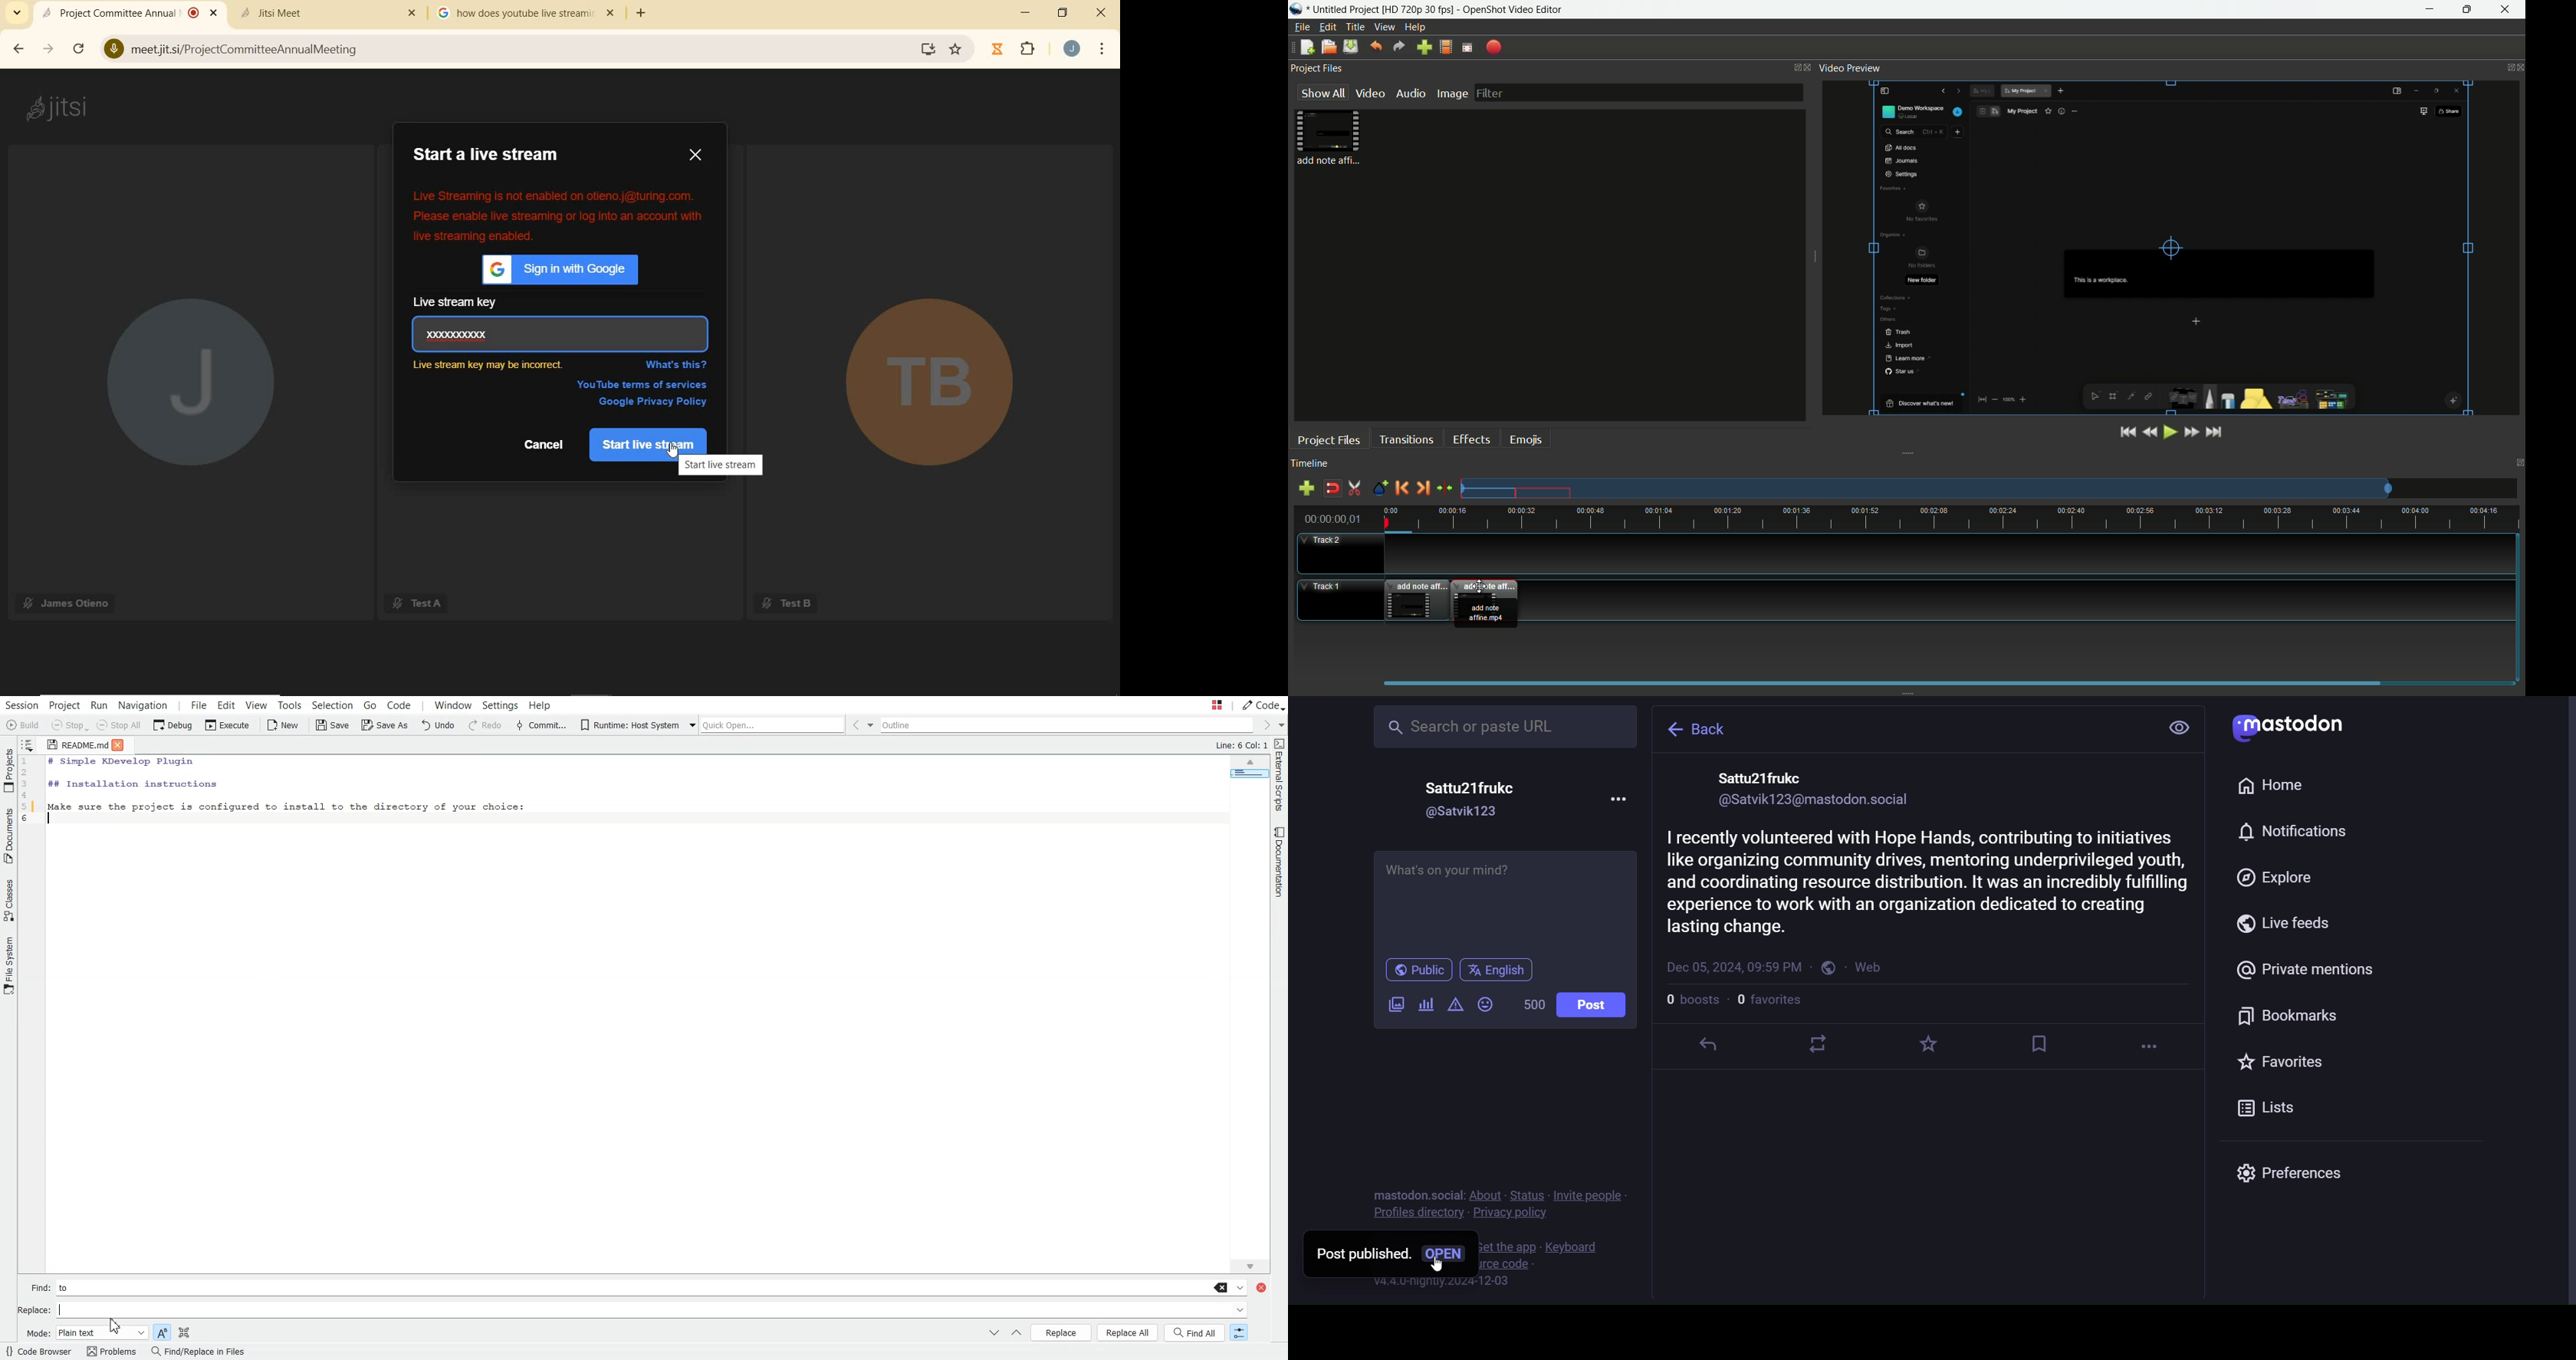 This screenshot has width=2576, height=1372. What do you see at coordinates (2127, 433) in the screenshot?
I see `jump to start` at bounding box center [2127, 433].